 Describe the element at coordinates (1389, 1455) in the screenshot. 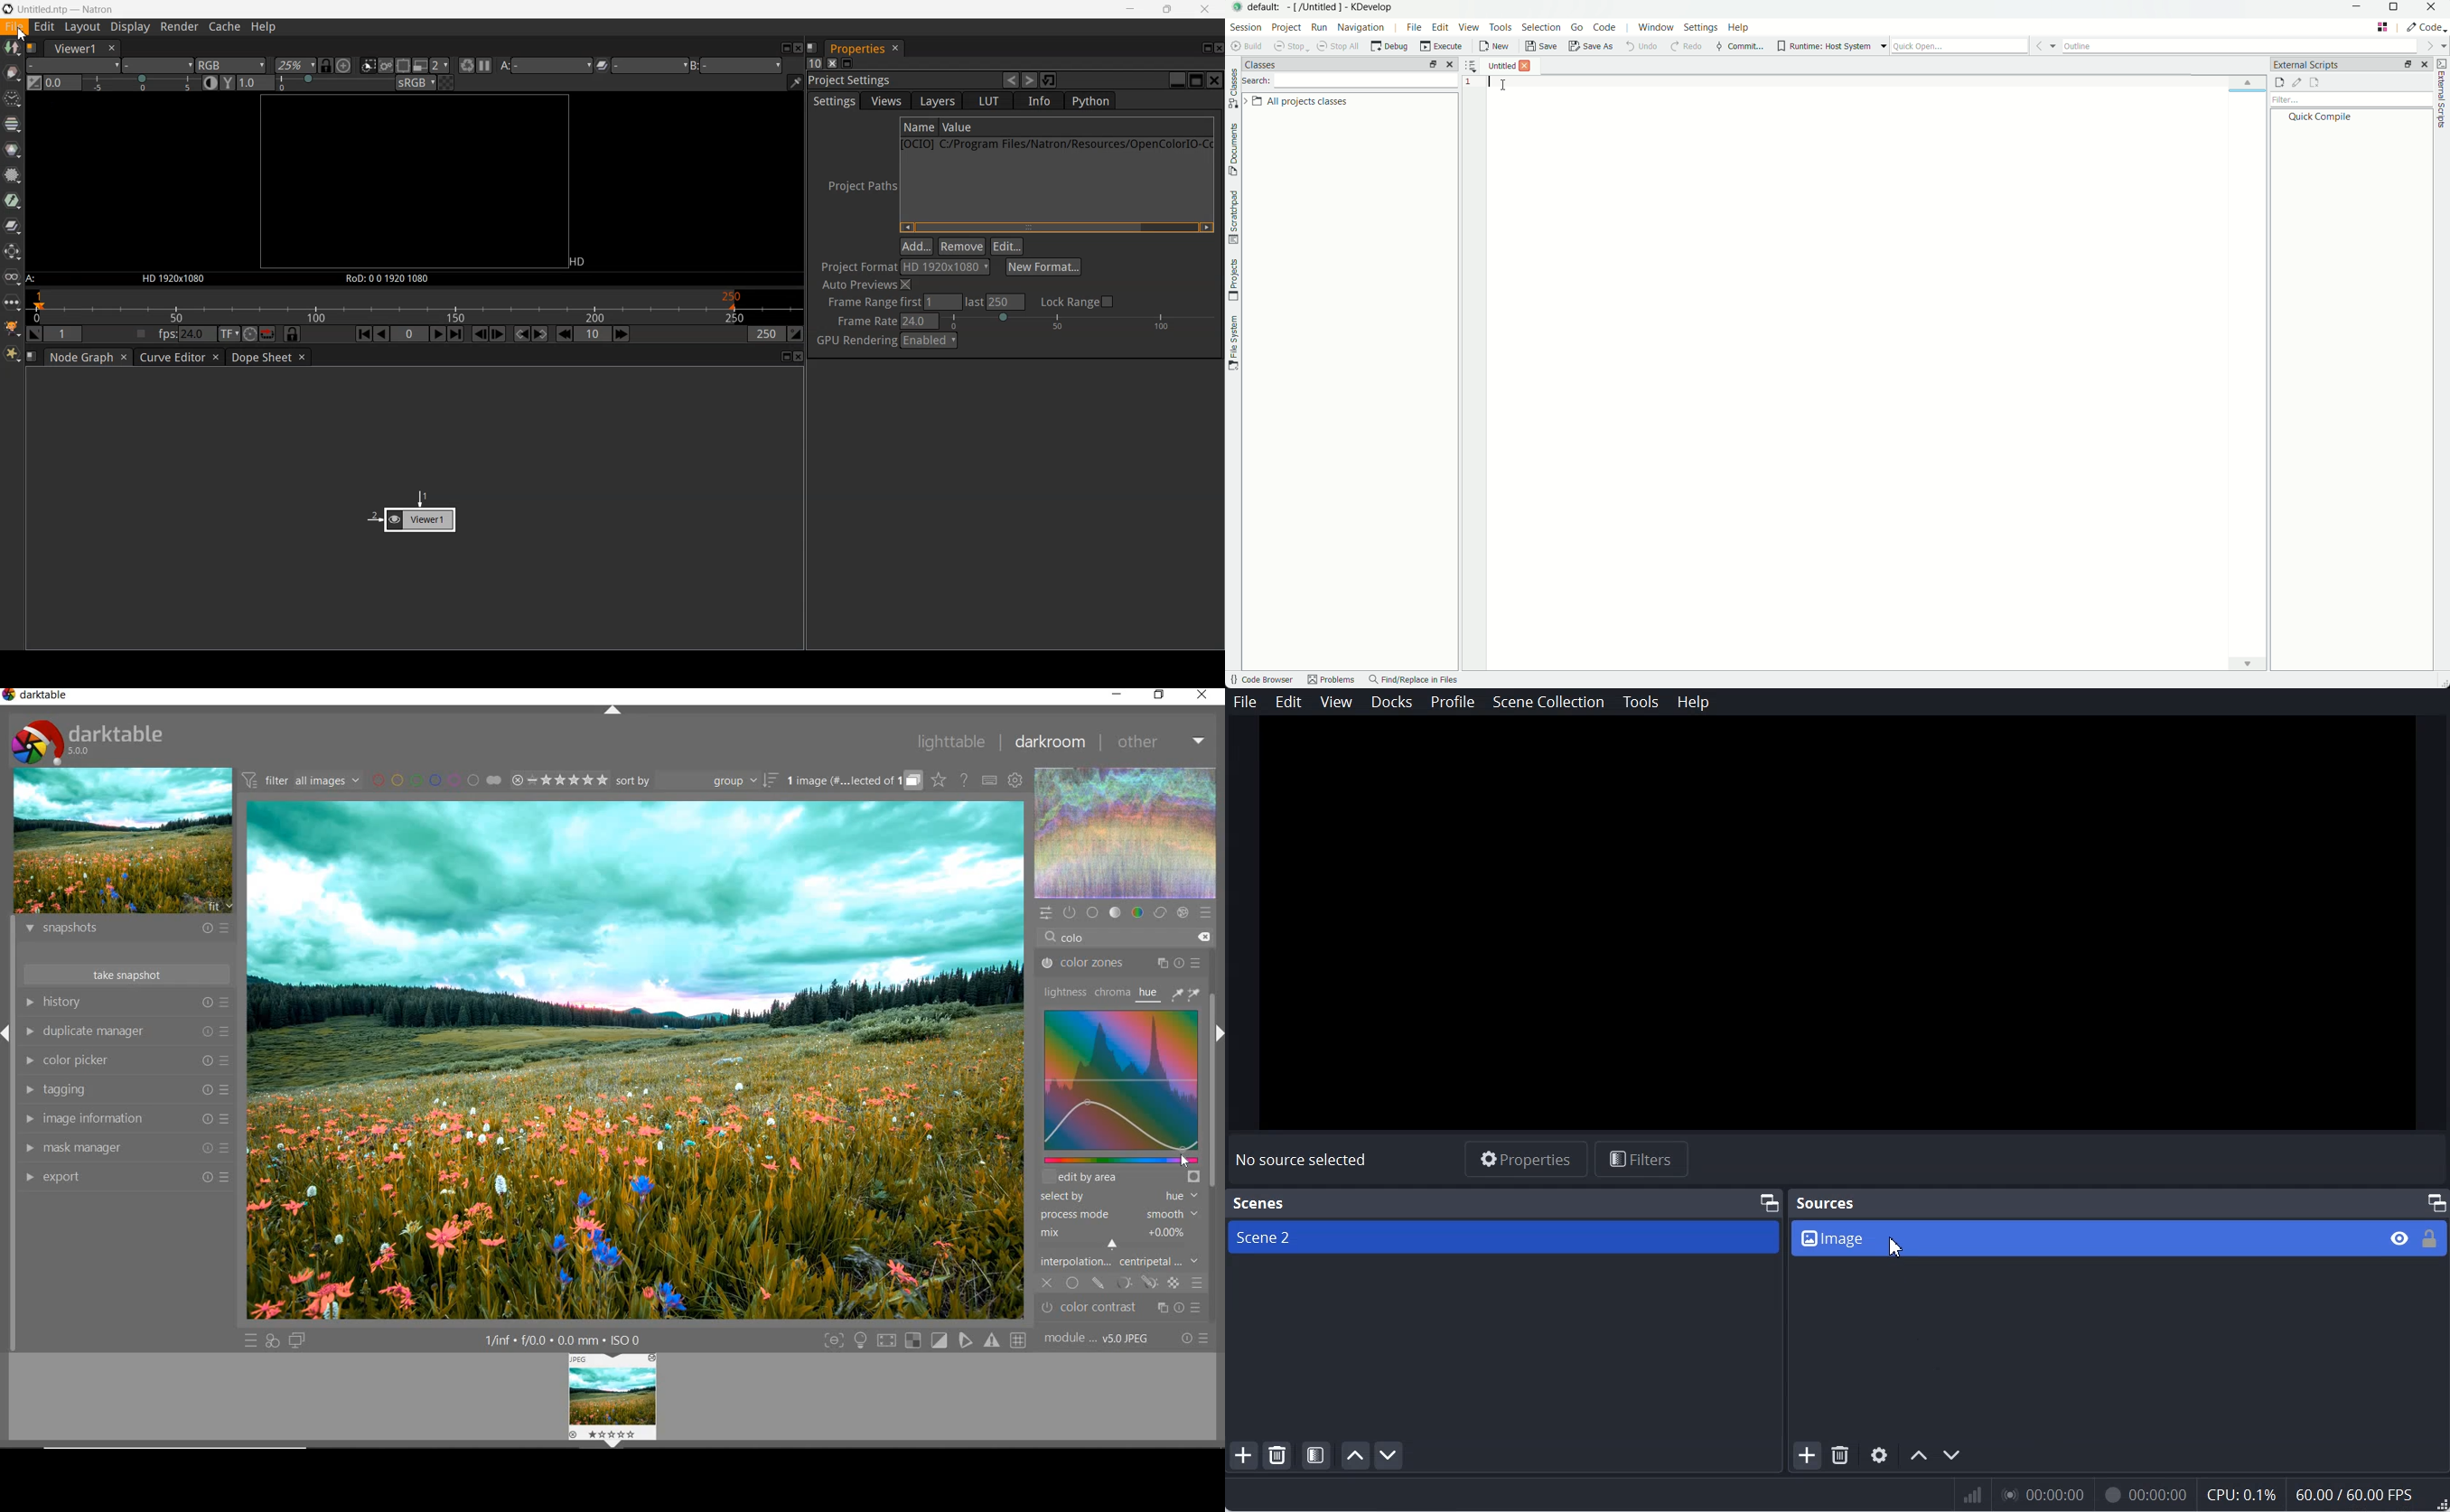

I see `Move scene down` at that location.